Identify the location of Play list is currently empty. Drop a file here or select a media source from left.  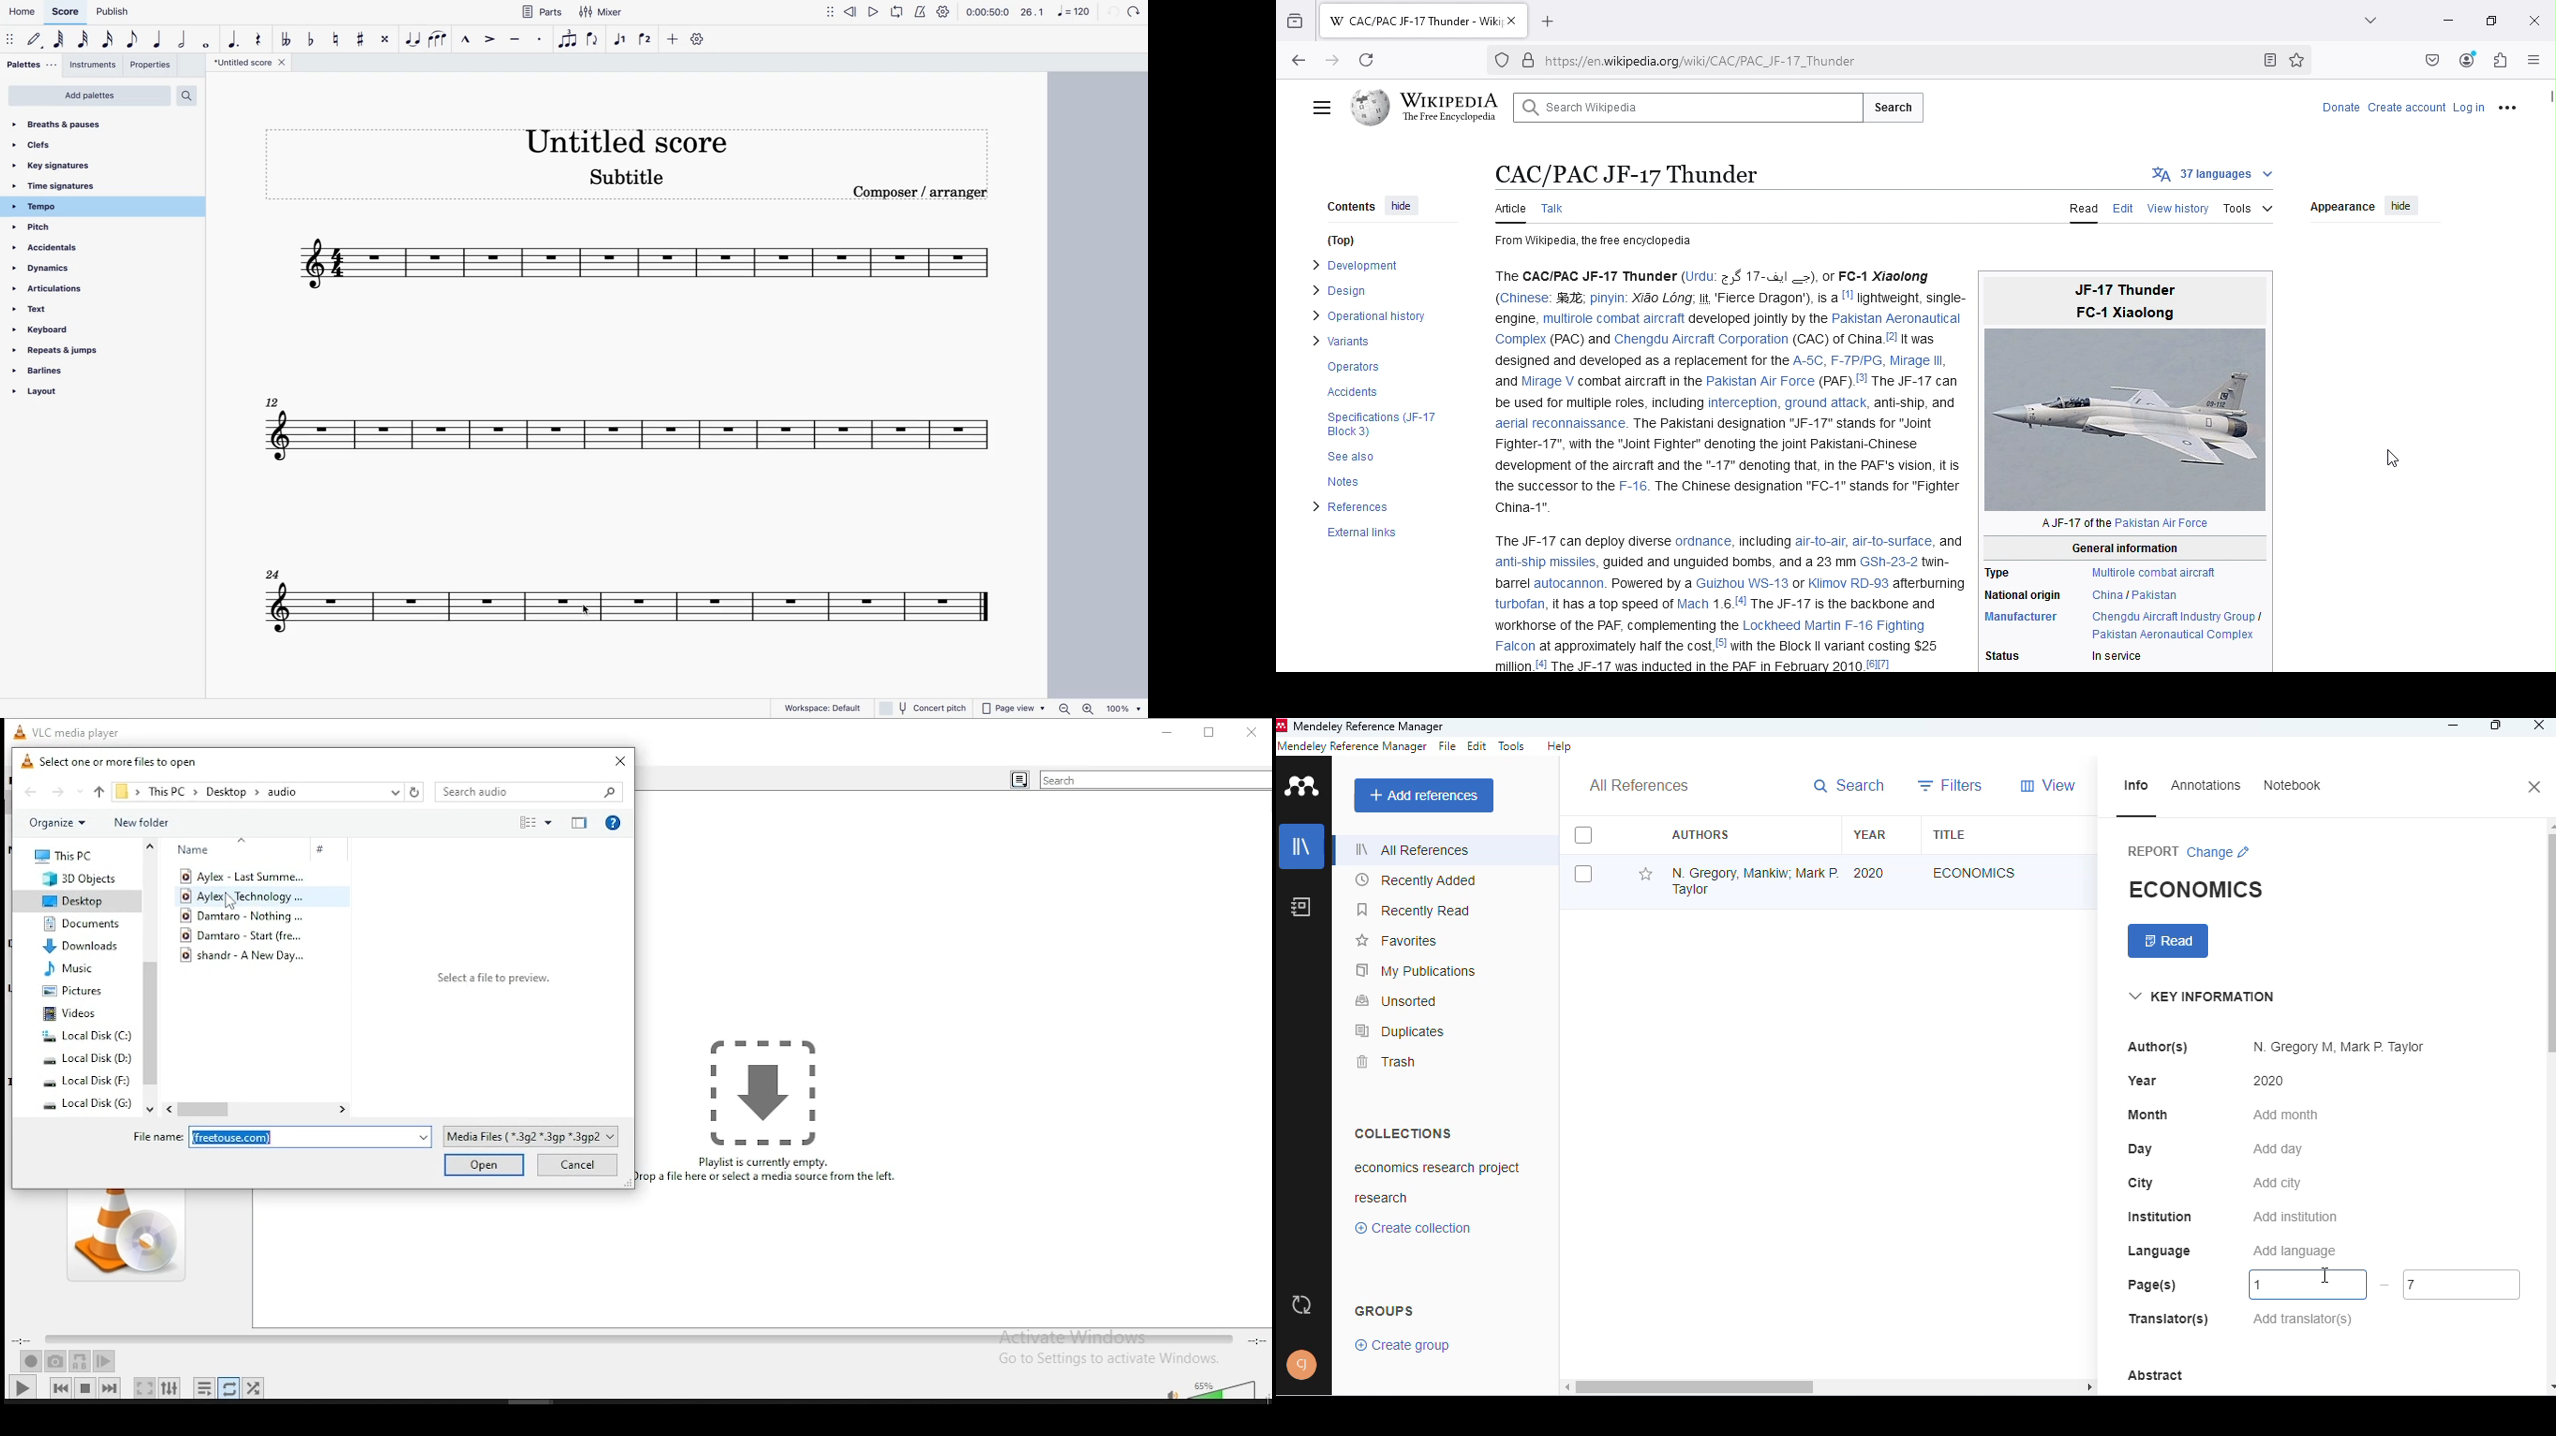
(772, 1112).